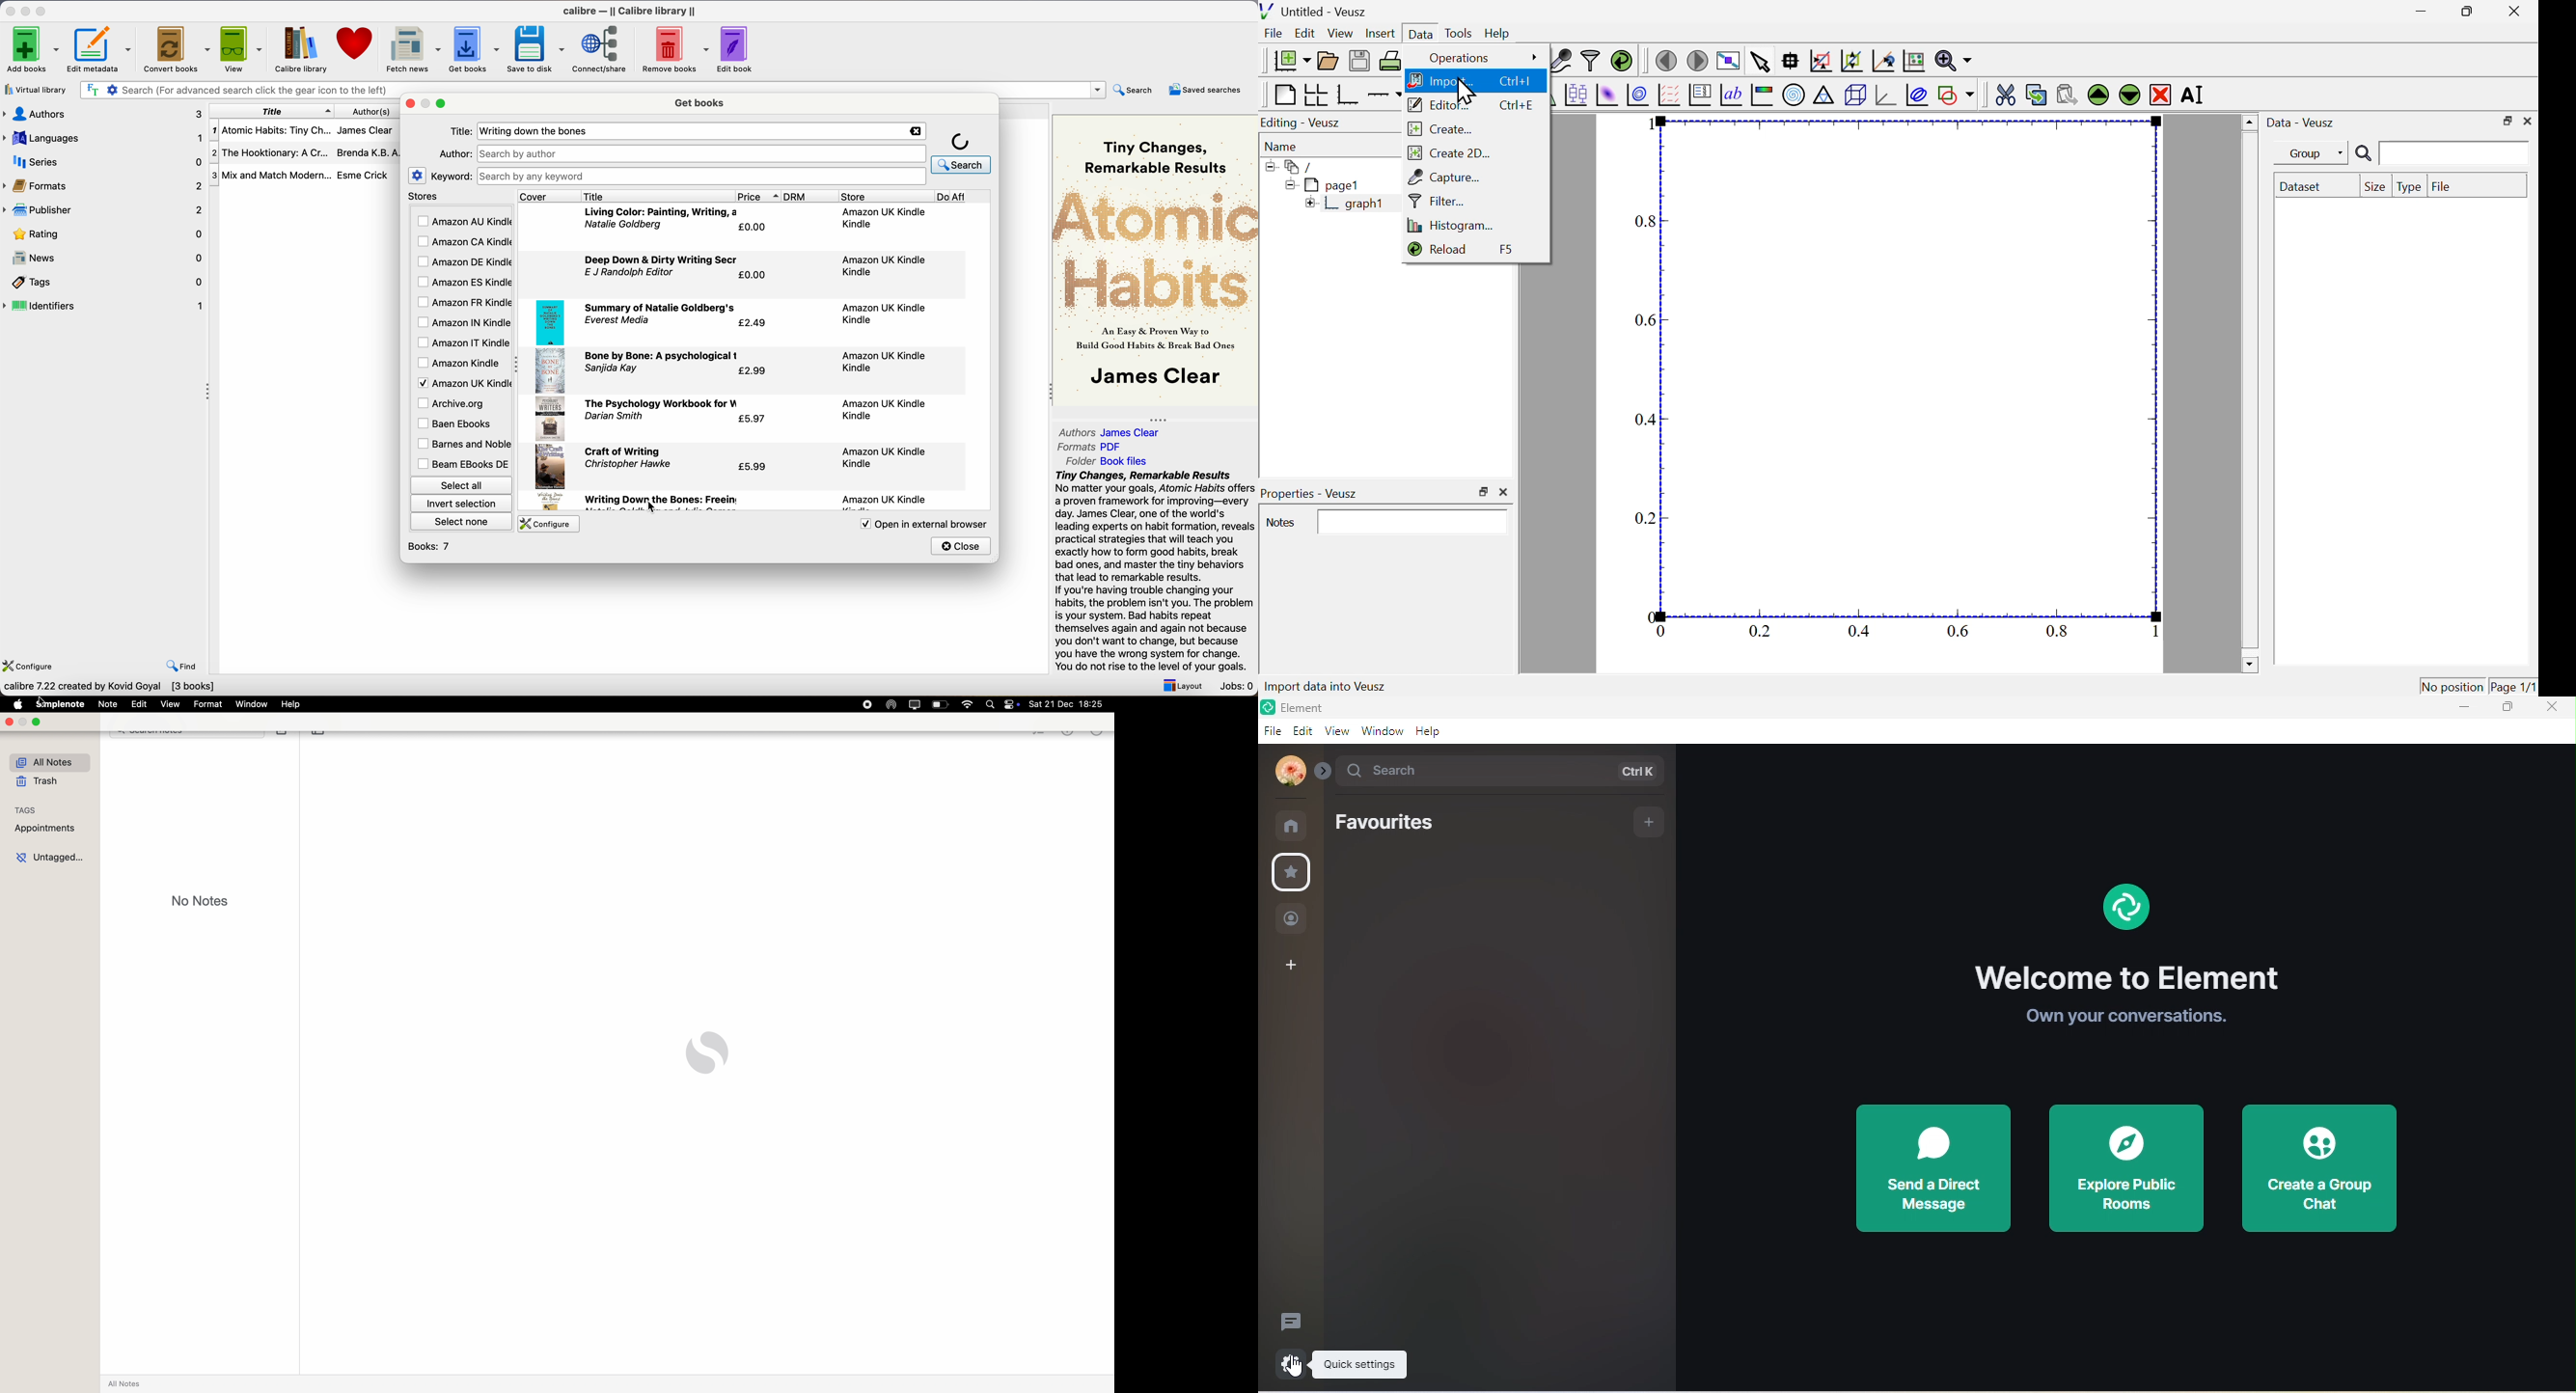 The width and height of the screenshot is (2576, 1400). What do you see at coordinates (661, 211) in the screenshot?
I see `living color: Painting, Writing, a` at bounding box center [661, 211].